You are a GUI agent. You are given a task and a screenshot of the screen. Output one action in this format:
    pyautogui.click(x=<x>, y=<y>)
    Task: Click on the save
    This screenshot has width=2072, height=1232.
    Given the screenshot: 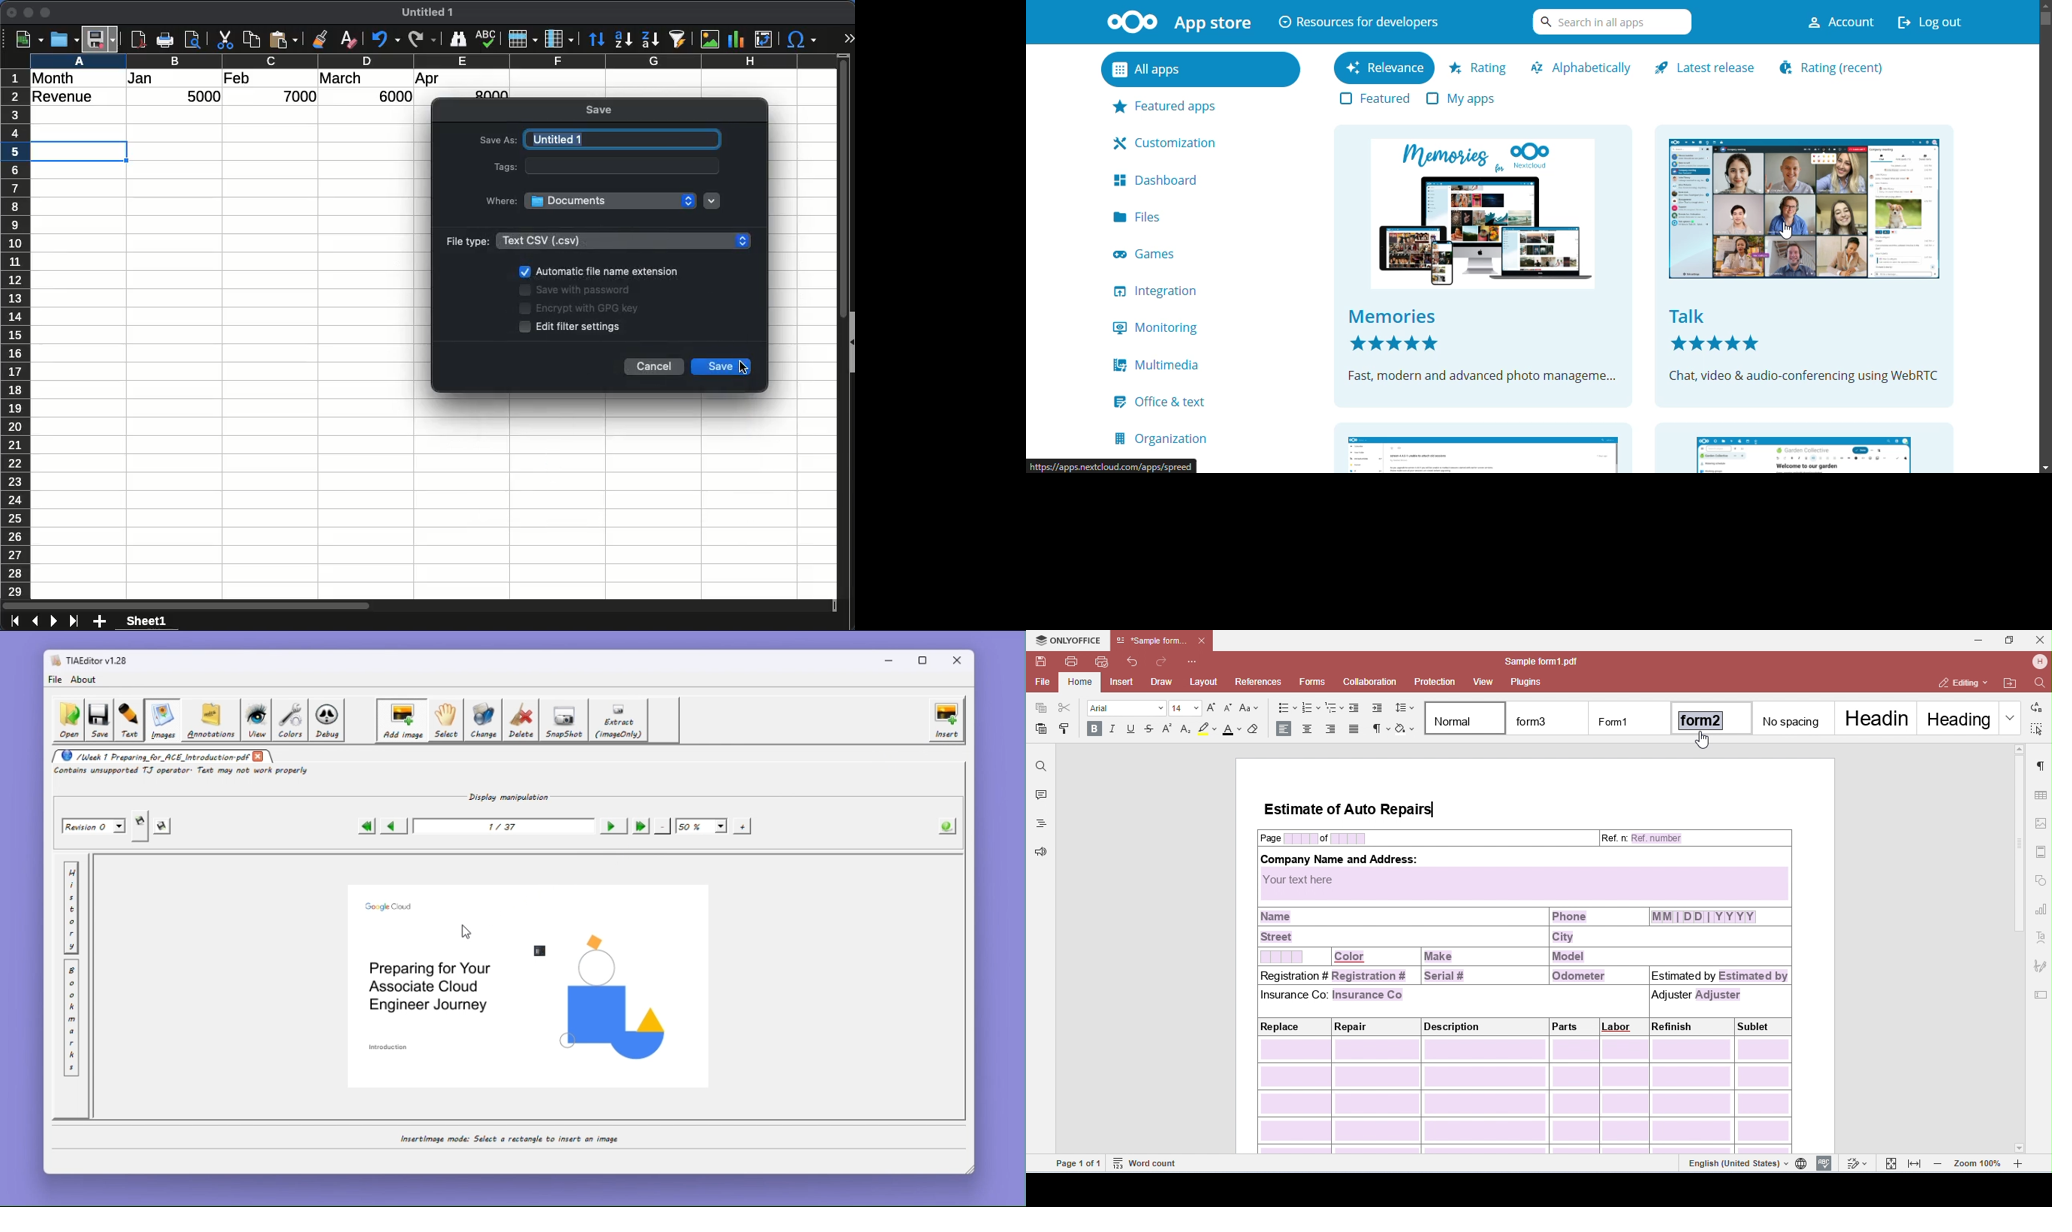 What is the action you would take?
    pyautogui.click(x=601, y=111)
    